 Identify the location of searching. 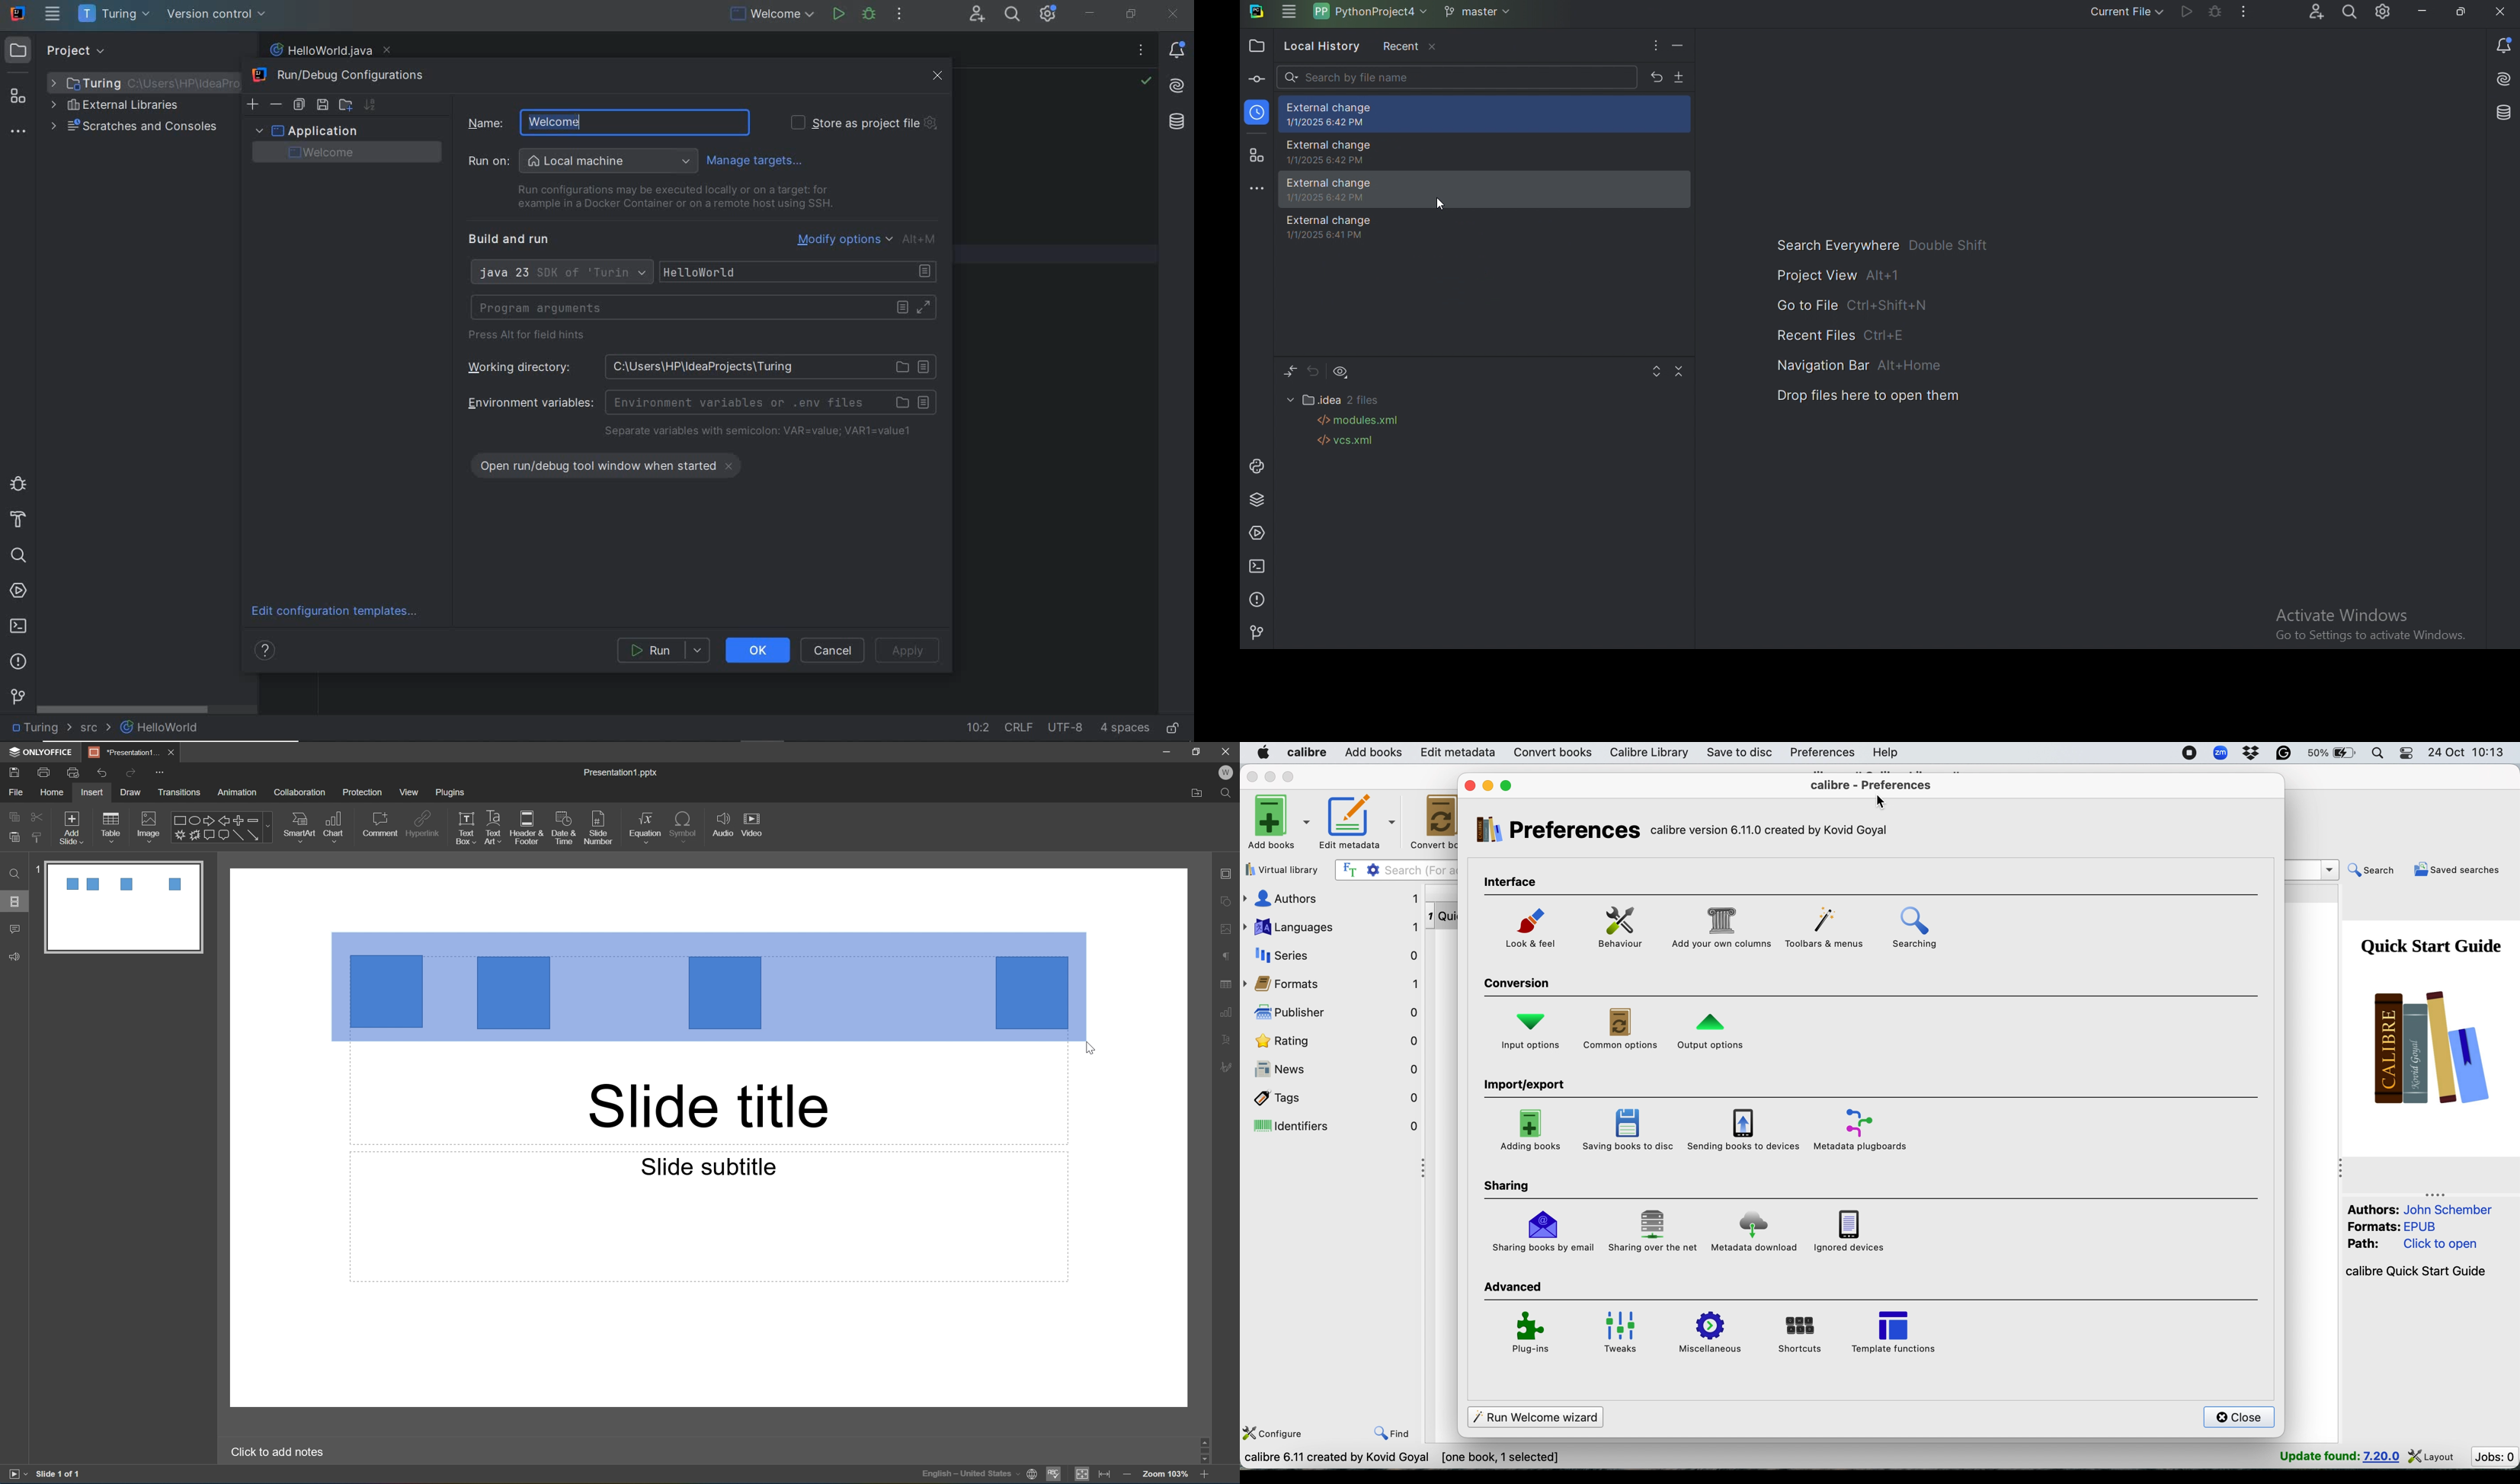
(1930, 930).